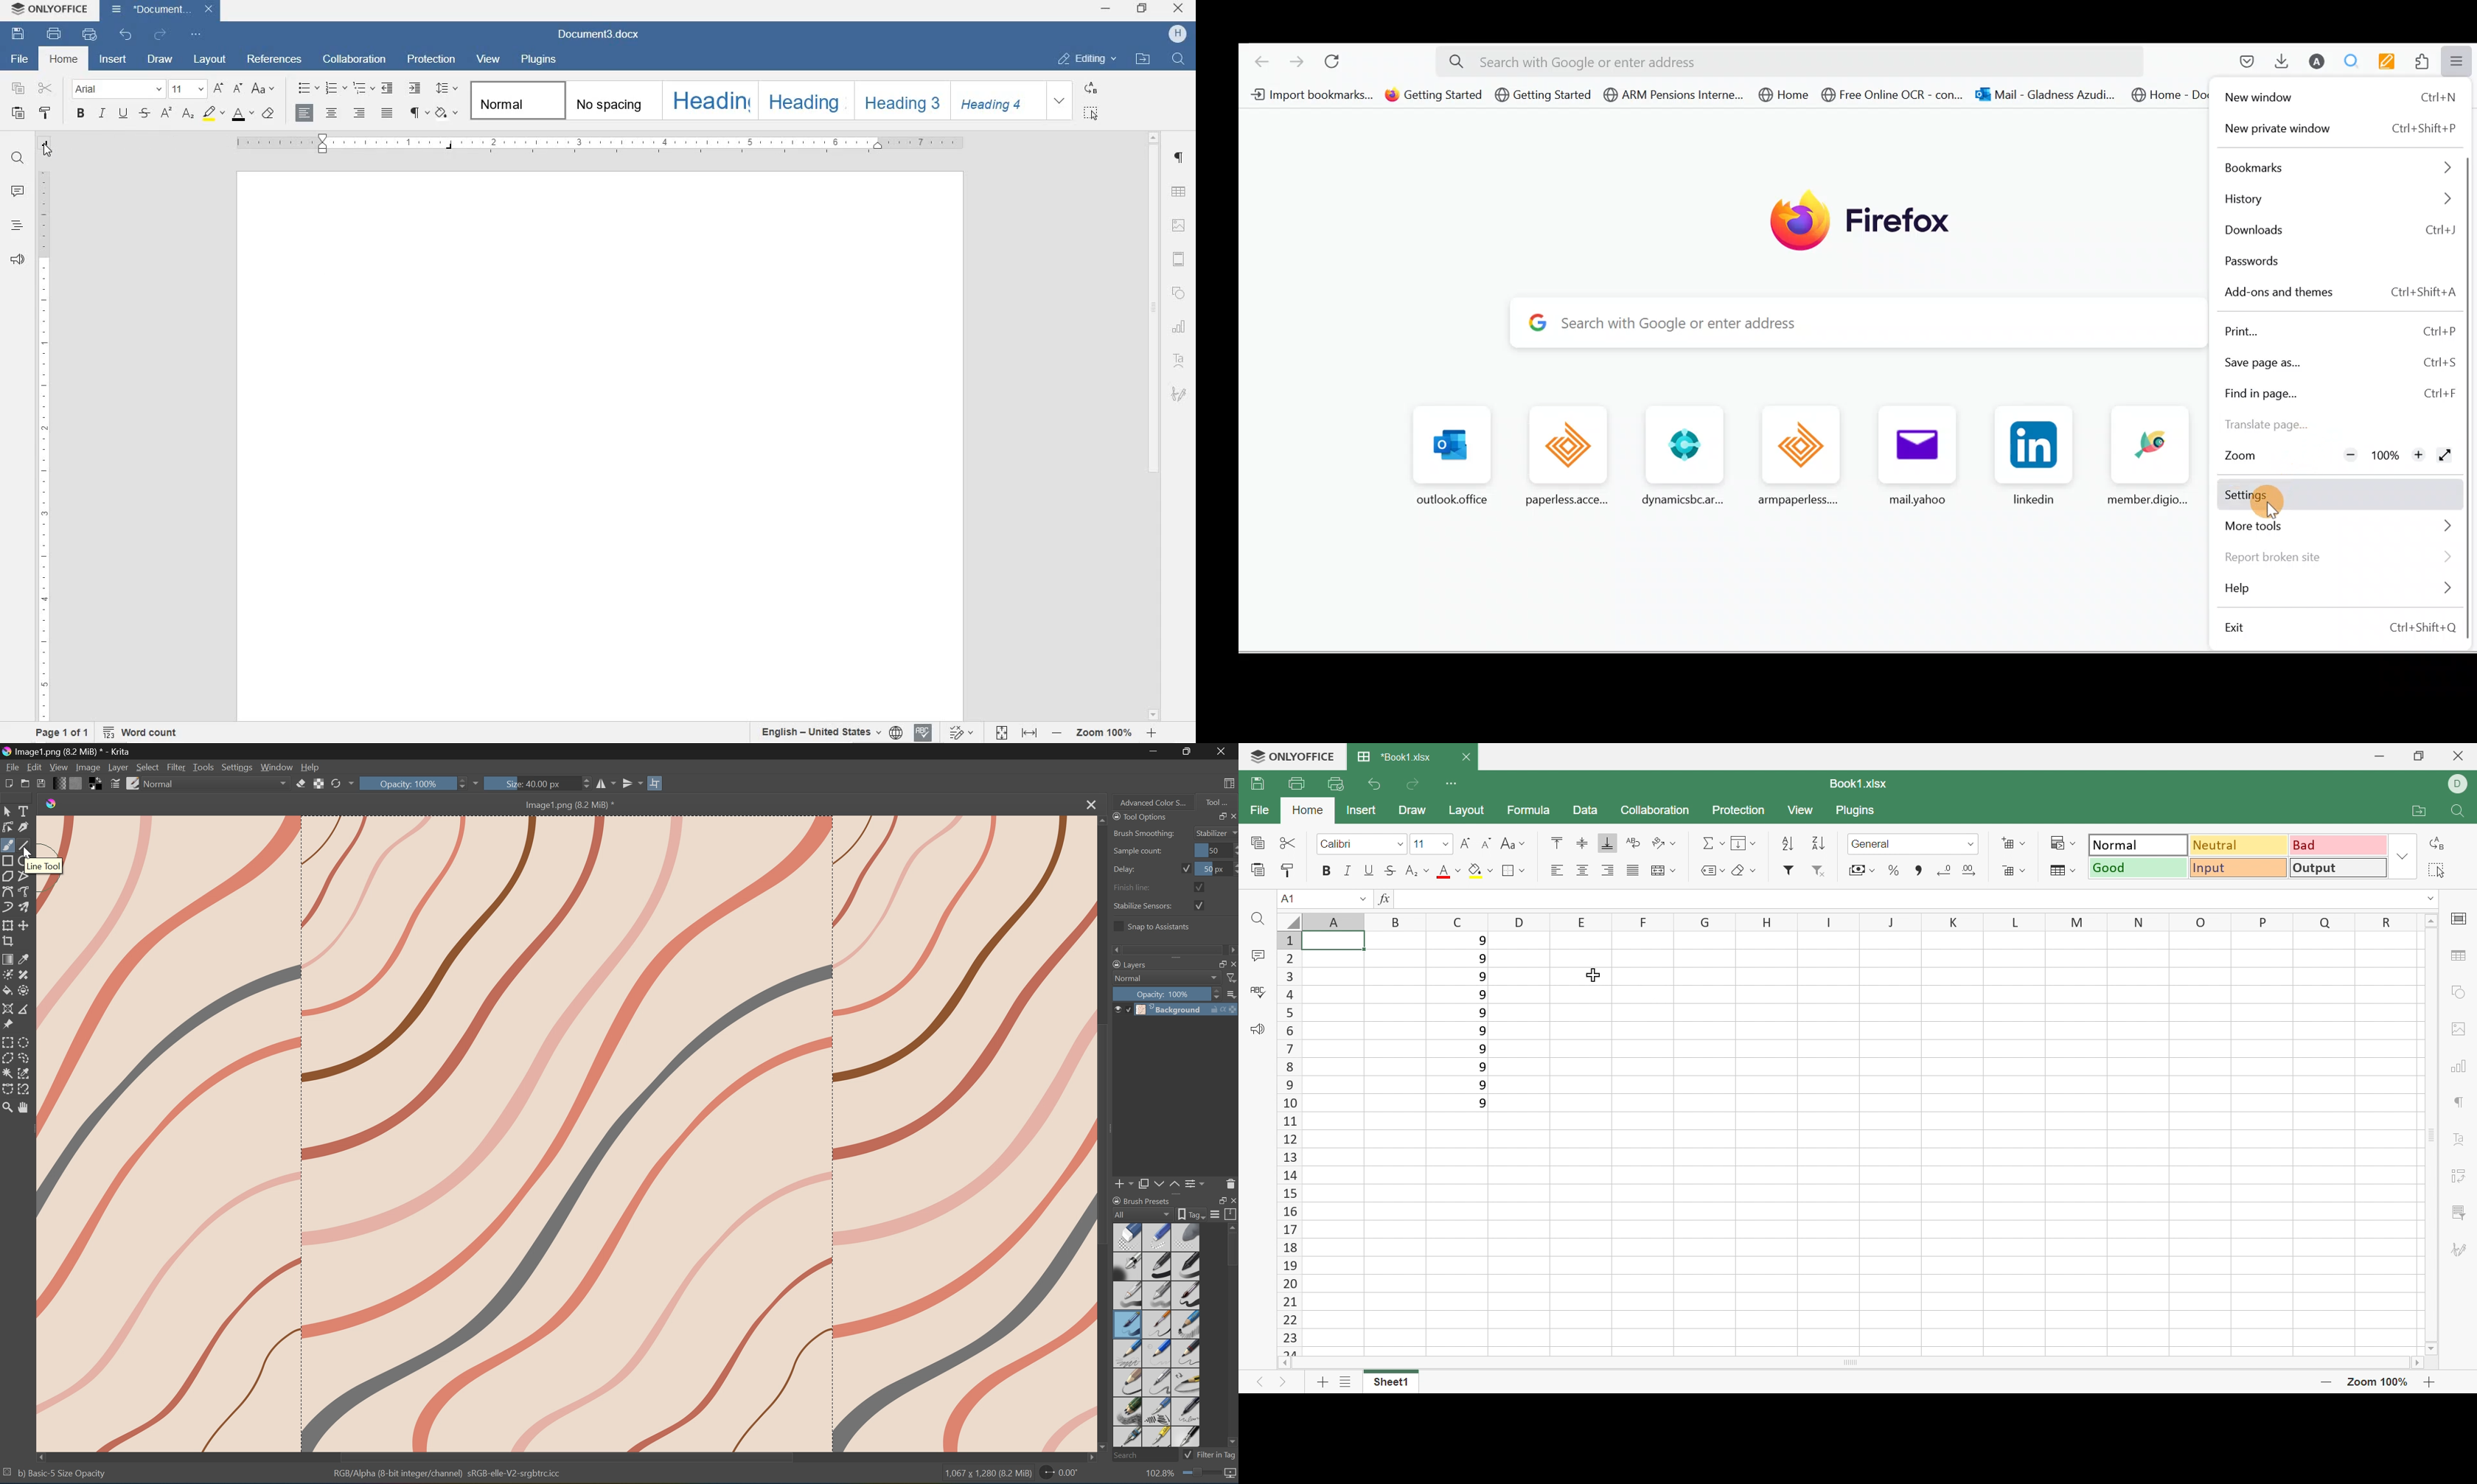 This screenshot has height=1484, width=2492. I want to click on Polygon tool, so click(10, 877).